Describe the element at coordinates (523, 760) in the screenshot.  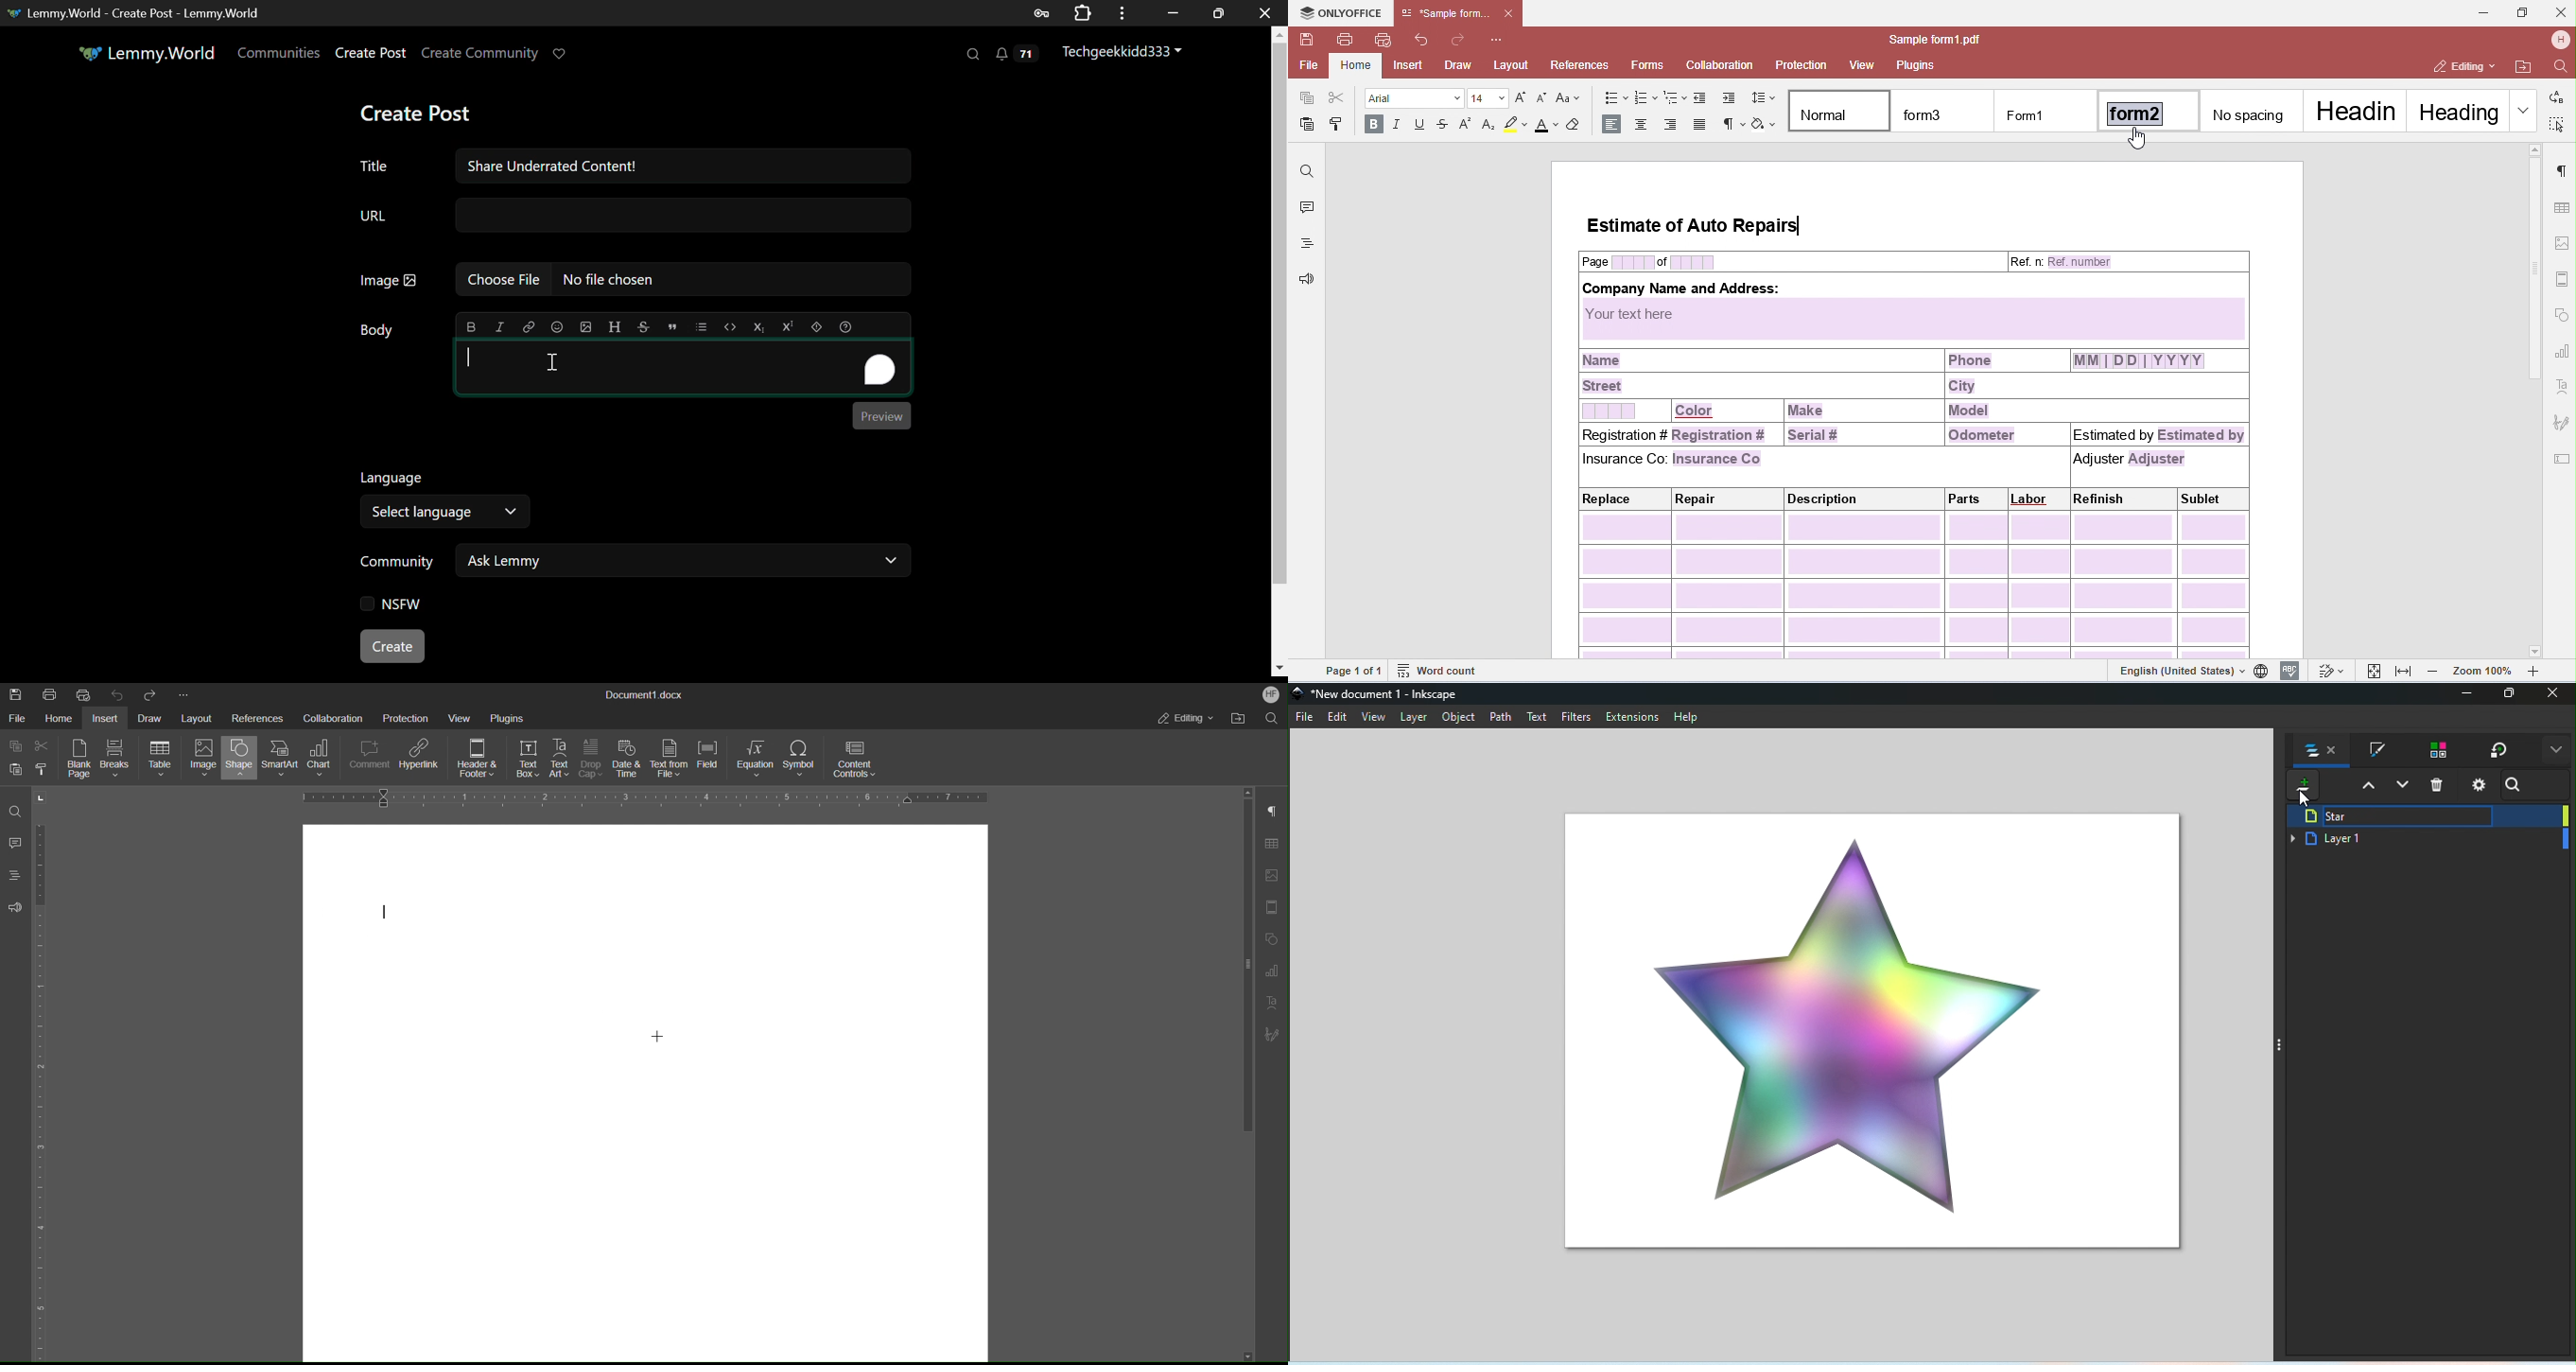
I see `Text Box` at that location.